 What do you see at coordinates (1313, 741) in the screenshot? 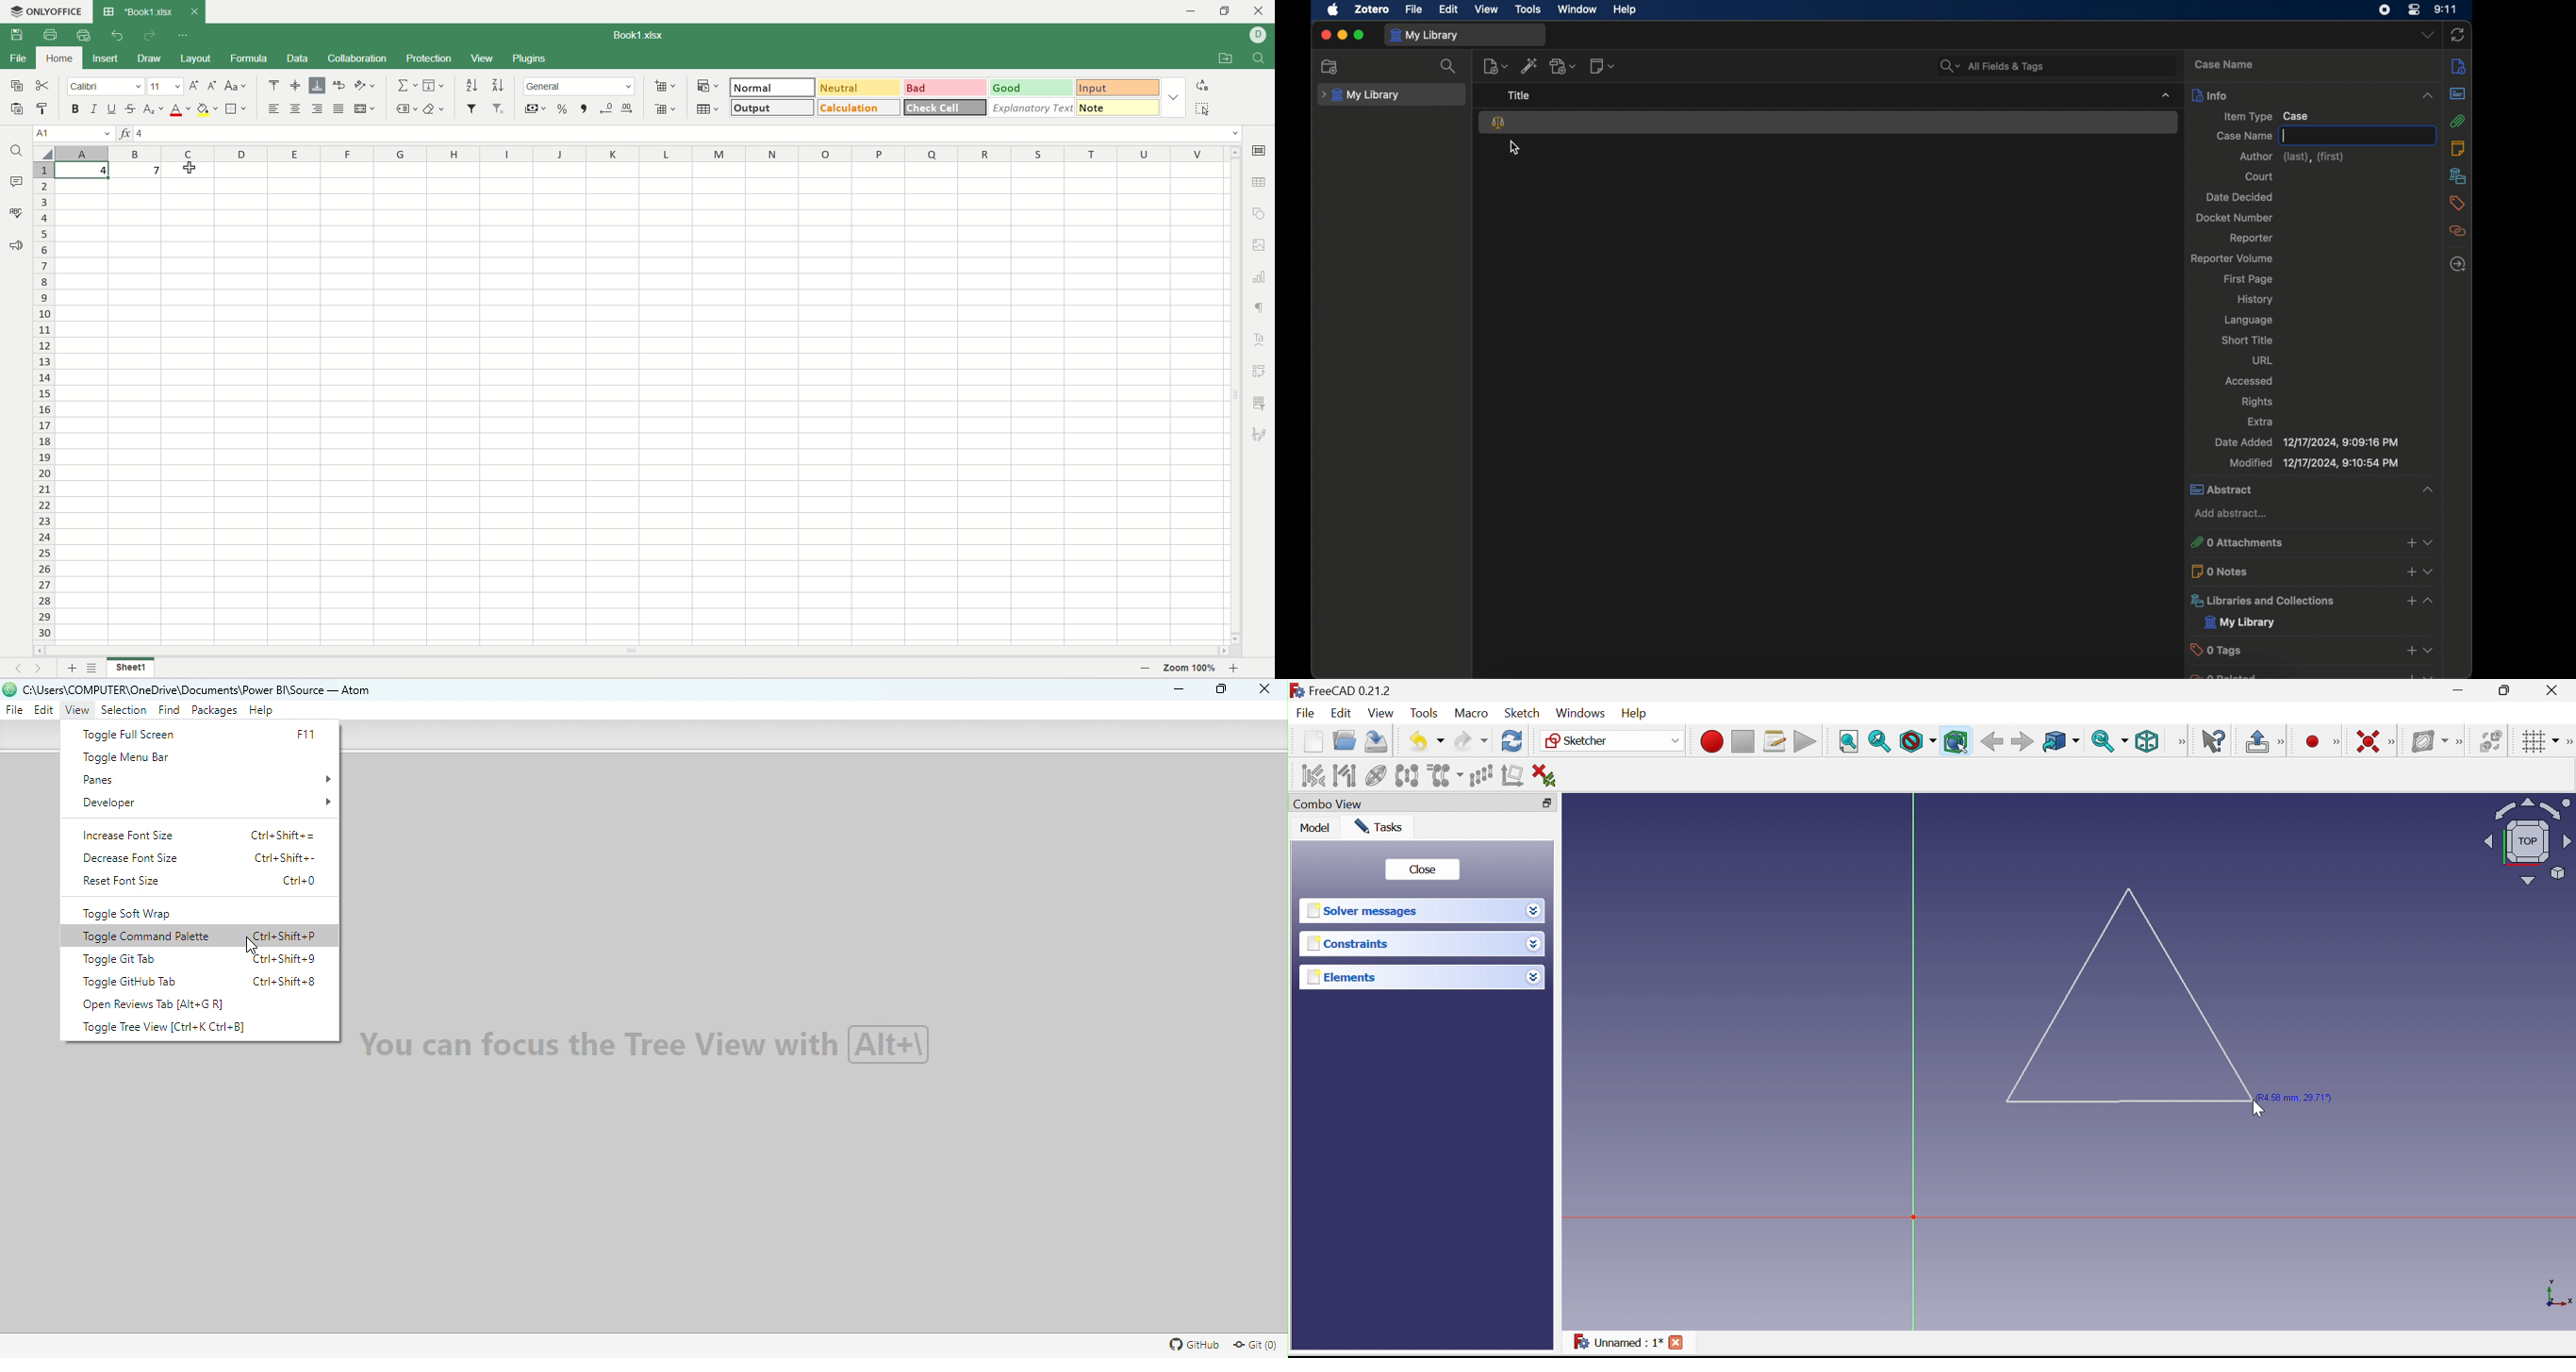
I see `New` at bounding box center [1313, 741].